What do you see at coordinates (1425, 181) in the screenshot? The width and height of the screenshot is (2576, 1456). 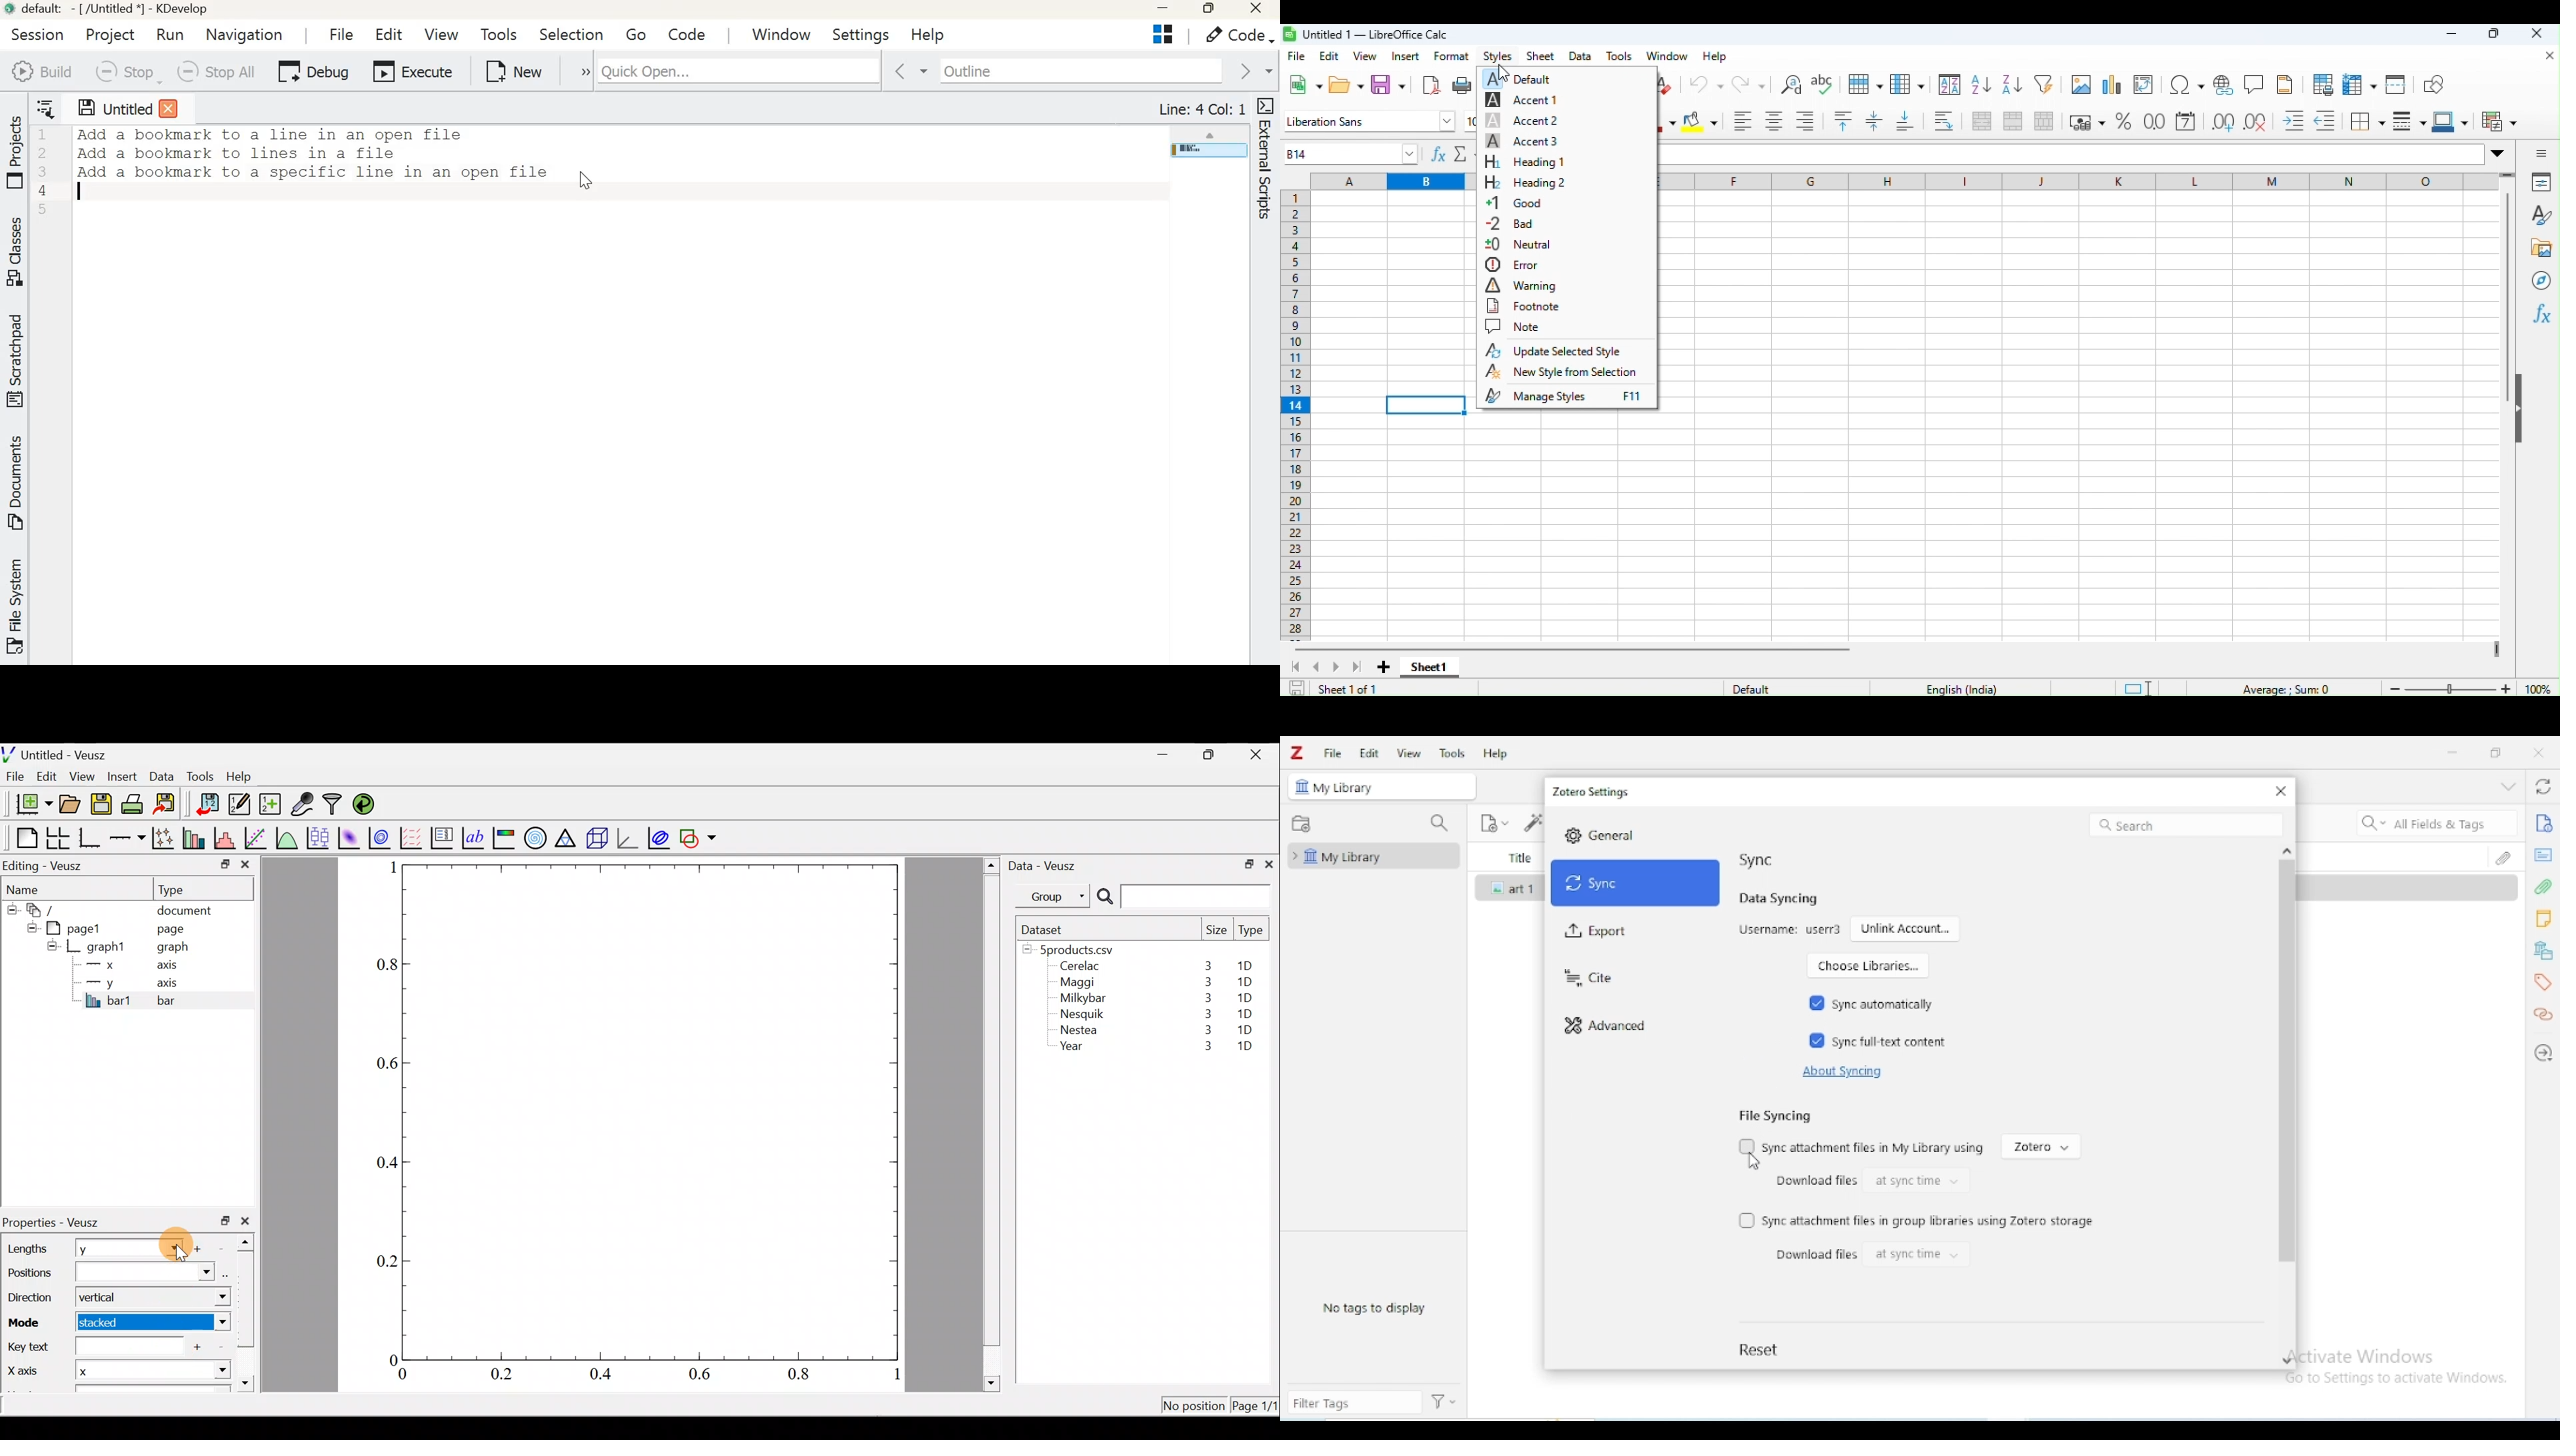 I see `b` at bounding box center [1425, 181].